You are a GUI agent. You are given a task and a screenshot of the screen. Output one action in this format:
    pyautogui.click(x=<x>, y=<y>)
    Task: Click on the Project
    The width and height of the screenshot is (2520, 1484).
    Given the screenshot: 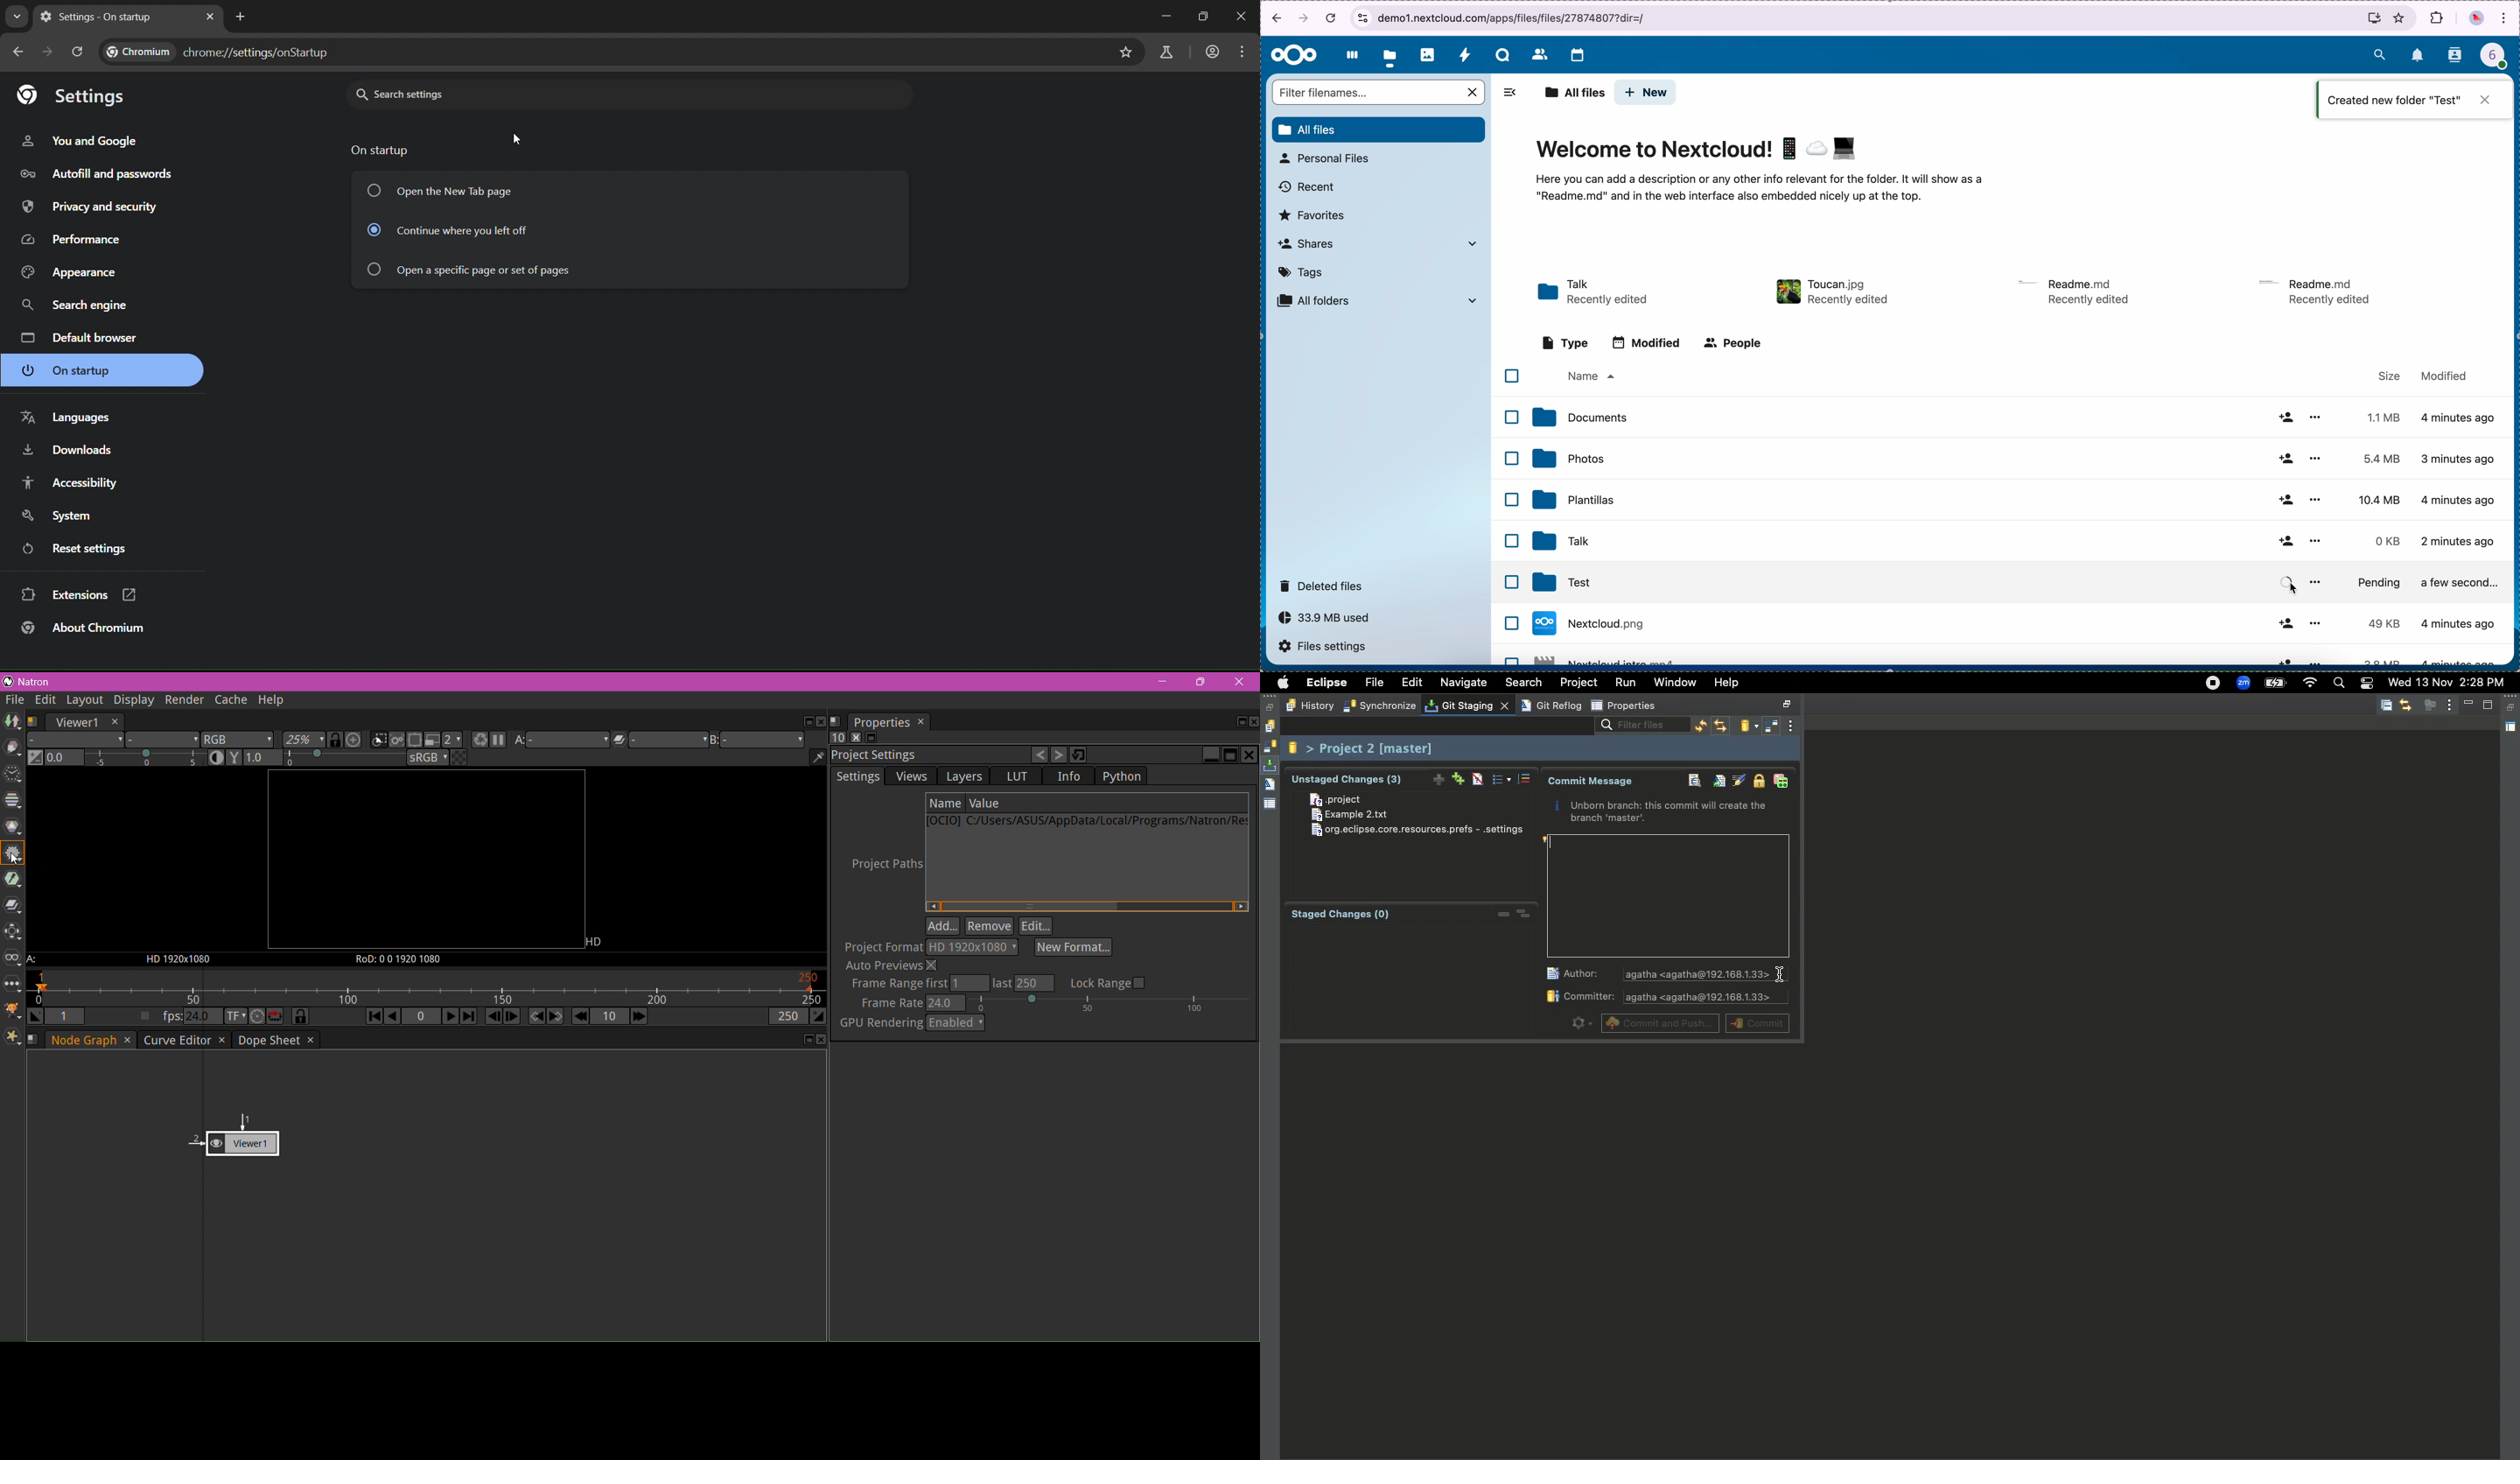 What is the action you would take?
    pyautogui.click(x=1579, y=683)
    